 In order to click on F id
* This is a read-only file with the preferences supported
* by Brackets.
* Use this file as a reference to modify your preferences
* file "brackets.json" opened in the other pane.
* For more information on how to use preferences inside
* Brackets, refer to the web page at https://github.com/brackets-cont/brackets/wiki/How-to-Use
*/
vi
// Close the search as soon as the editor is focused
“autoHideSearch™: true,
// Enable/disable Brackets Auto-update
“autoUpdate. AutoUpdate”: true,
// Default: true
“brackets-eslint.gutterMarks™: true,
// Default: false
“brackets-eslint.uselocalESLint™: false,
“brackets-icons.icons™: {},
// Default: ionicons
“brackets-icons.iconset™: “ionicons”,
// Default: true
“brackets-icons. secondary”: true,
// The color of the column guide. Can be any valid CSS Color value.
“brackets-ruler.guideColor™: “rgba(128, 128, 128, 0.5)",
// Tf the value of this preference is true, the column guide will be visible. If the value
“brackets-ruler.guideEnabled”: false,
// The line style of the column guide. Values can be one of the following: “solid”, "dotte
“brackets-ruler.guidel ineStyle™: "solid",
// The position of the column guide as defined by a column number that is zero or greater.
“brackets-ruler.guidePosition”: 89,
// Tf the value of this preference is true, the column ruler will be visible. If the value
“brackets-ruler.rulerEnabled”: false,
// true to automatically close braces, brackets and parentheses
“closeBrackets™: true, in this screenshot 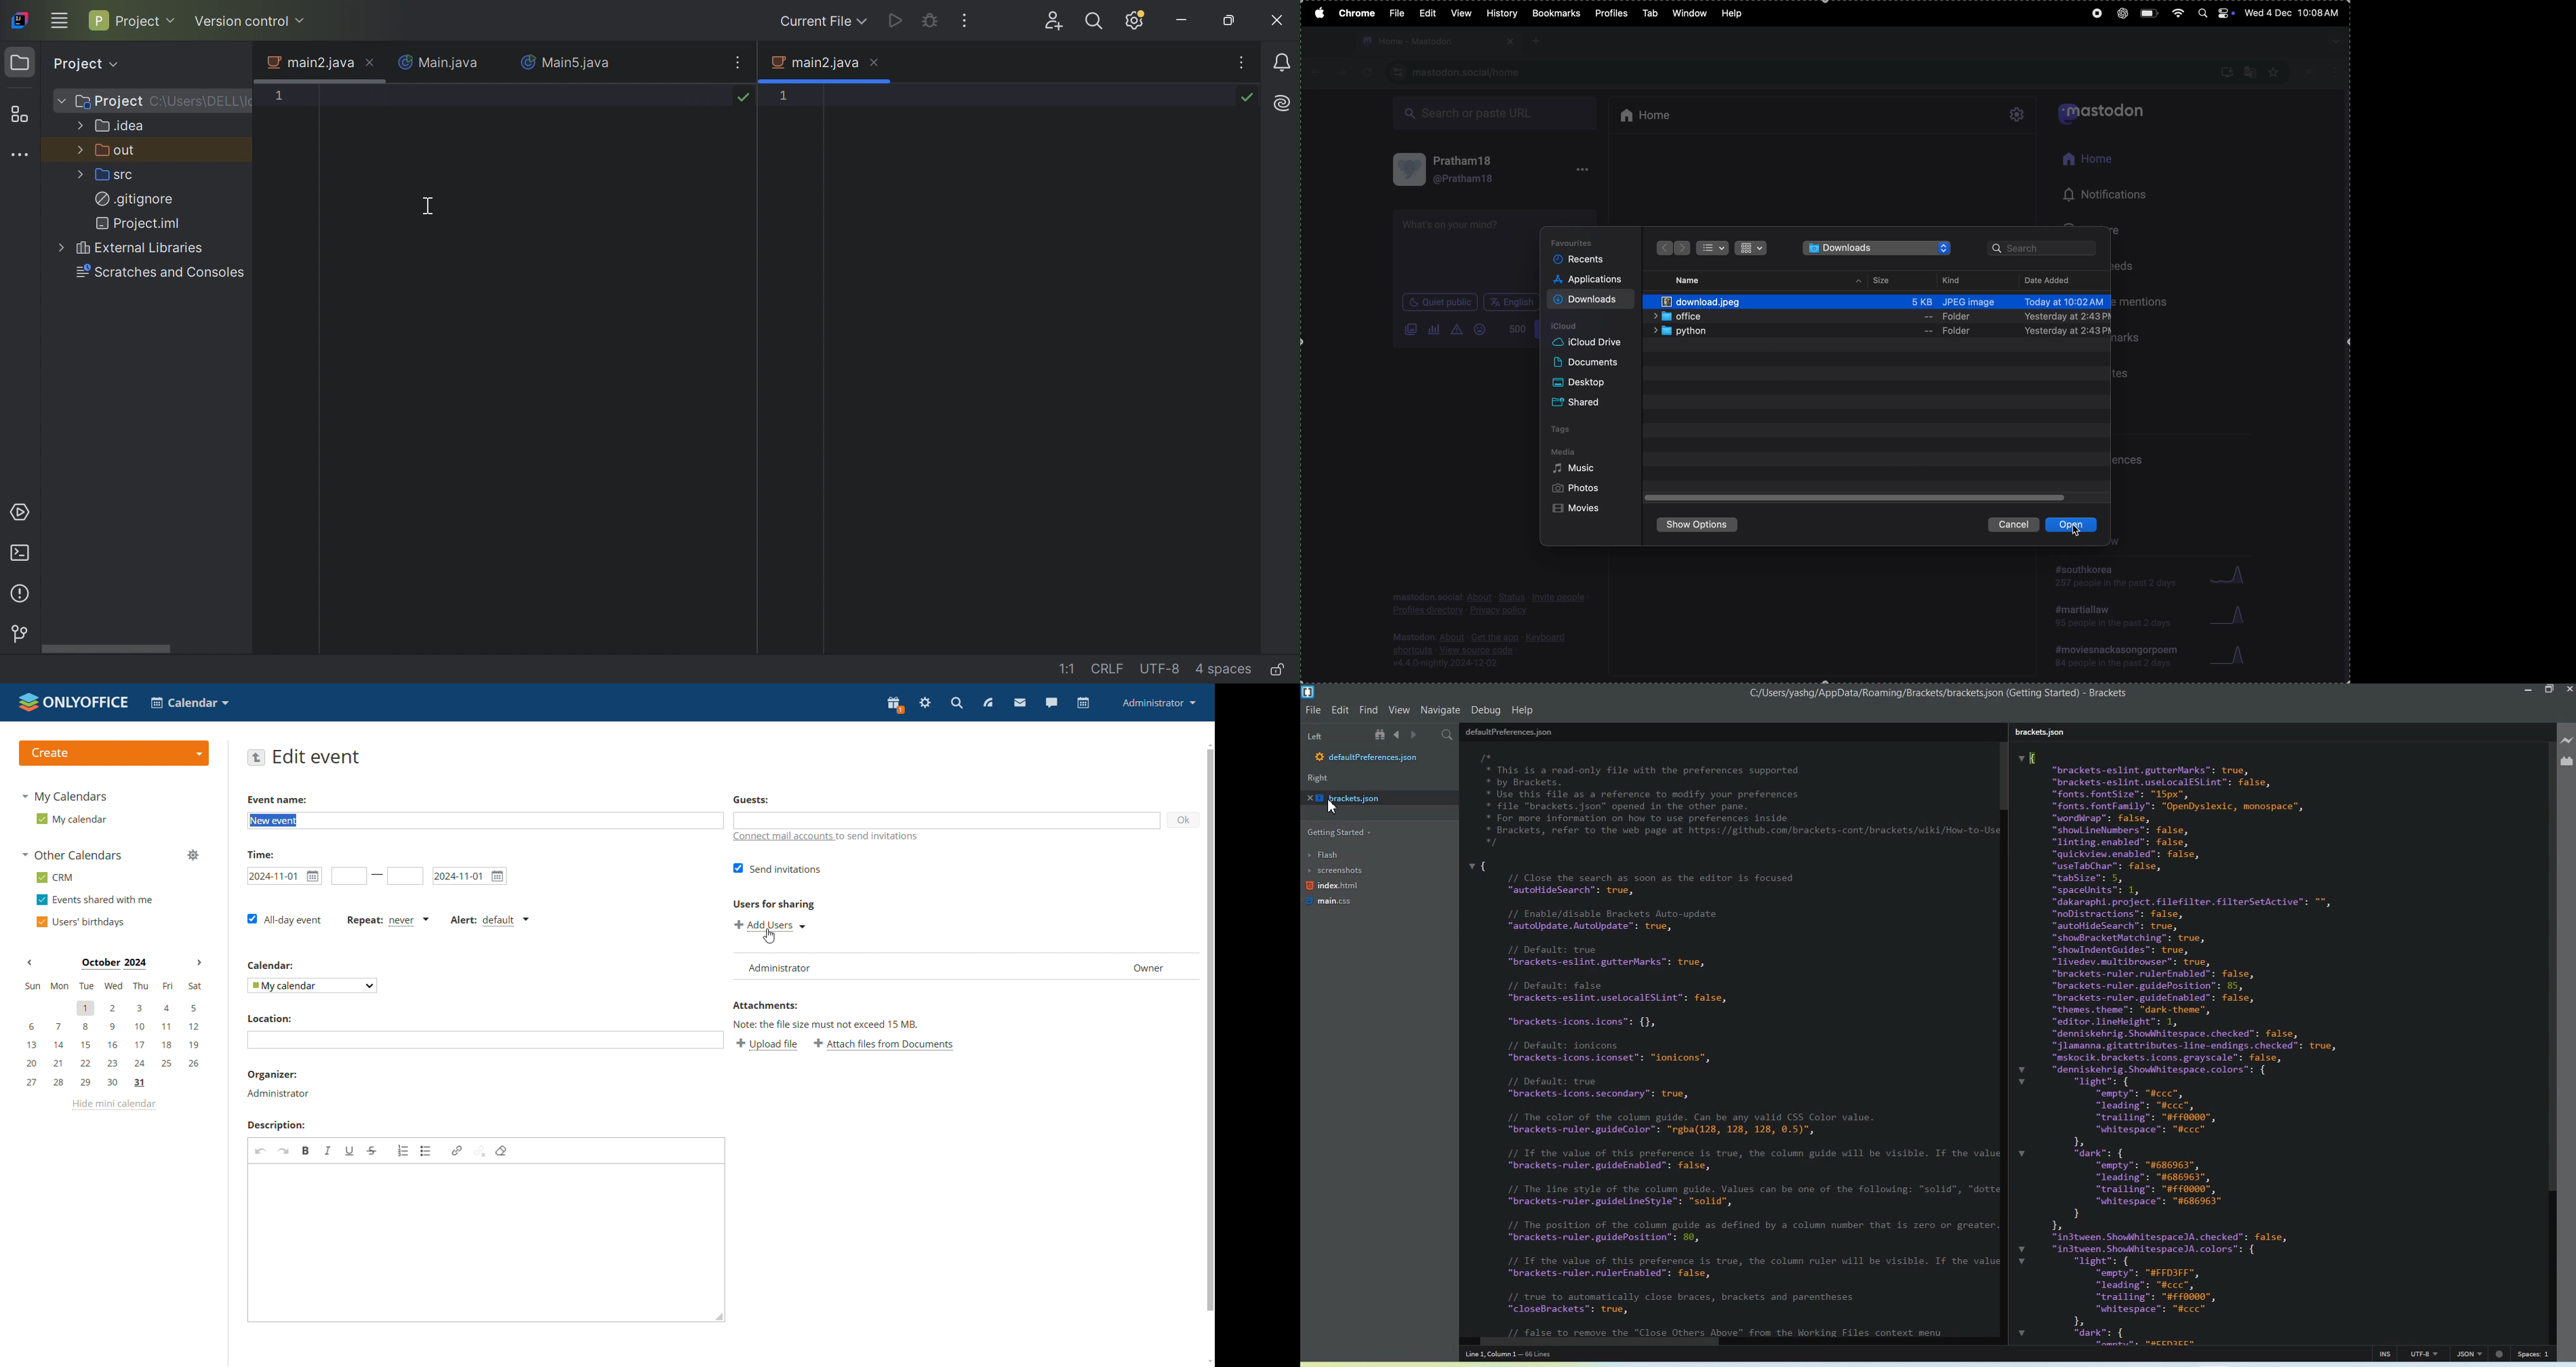, I will do `click(1730, 1045)`.